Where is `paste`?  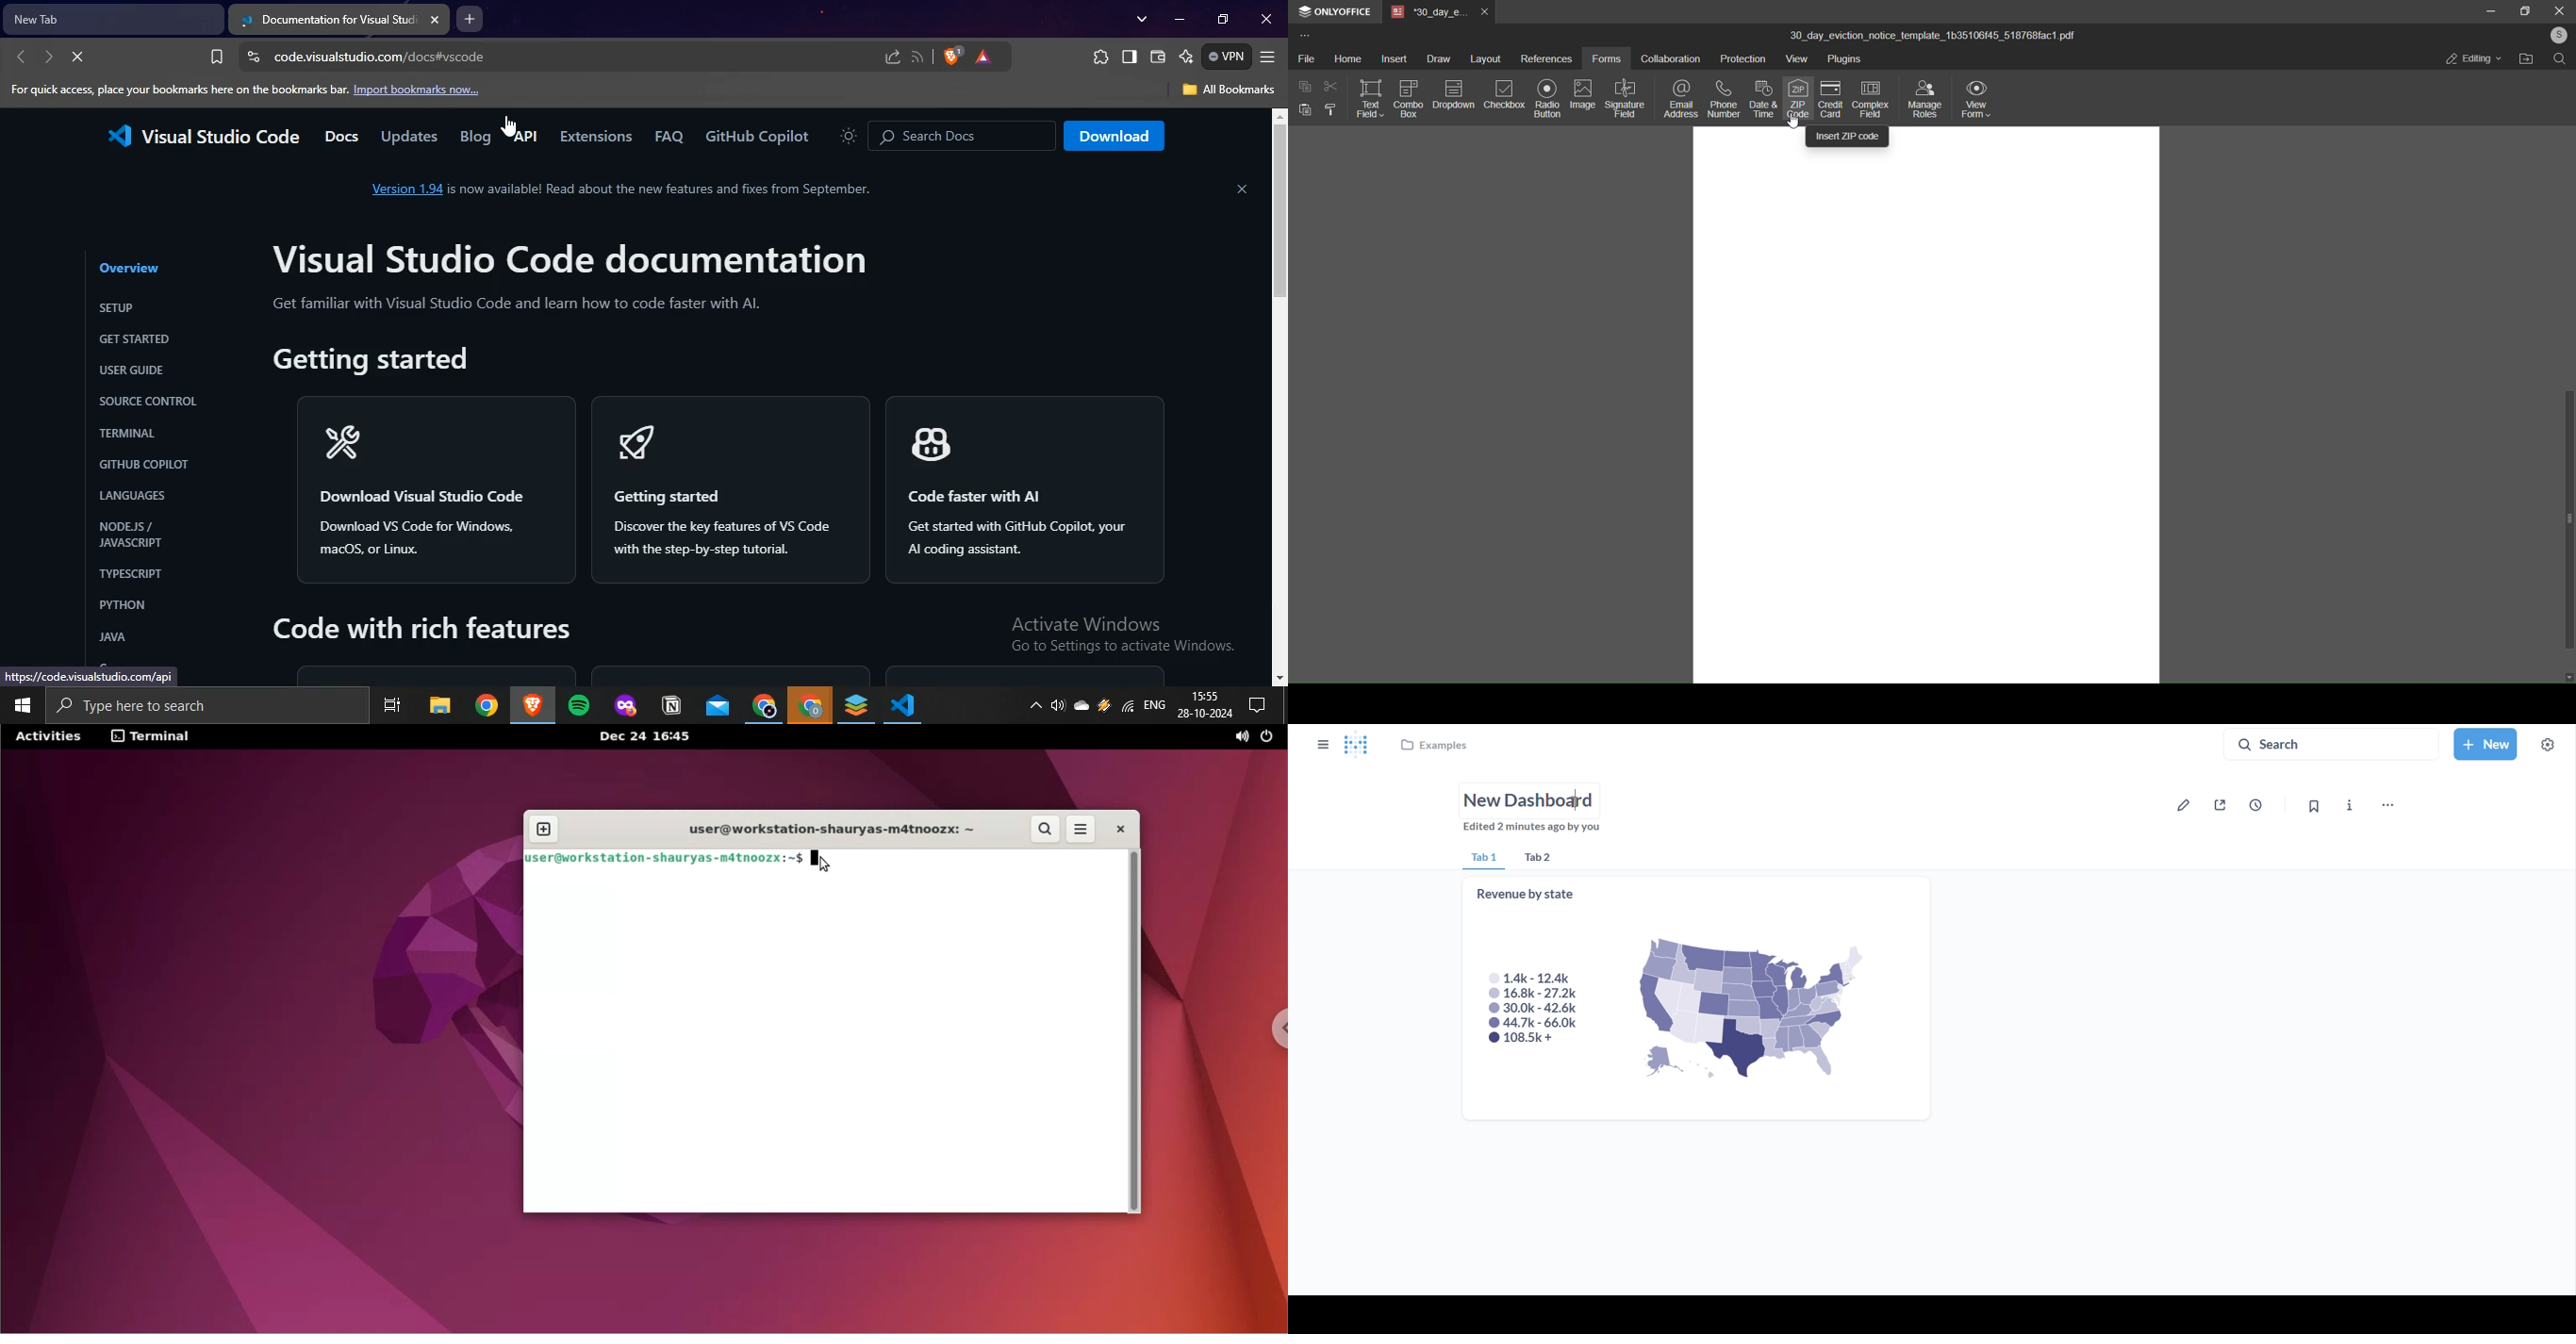 paste is located at coordinates (1303, 109).